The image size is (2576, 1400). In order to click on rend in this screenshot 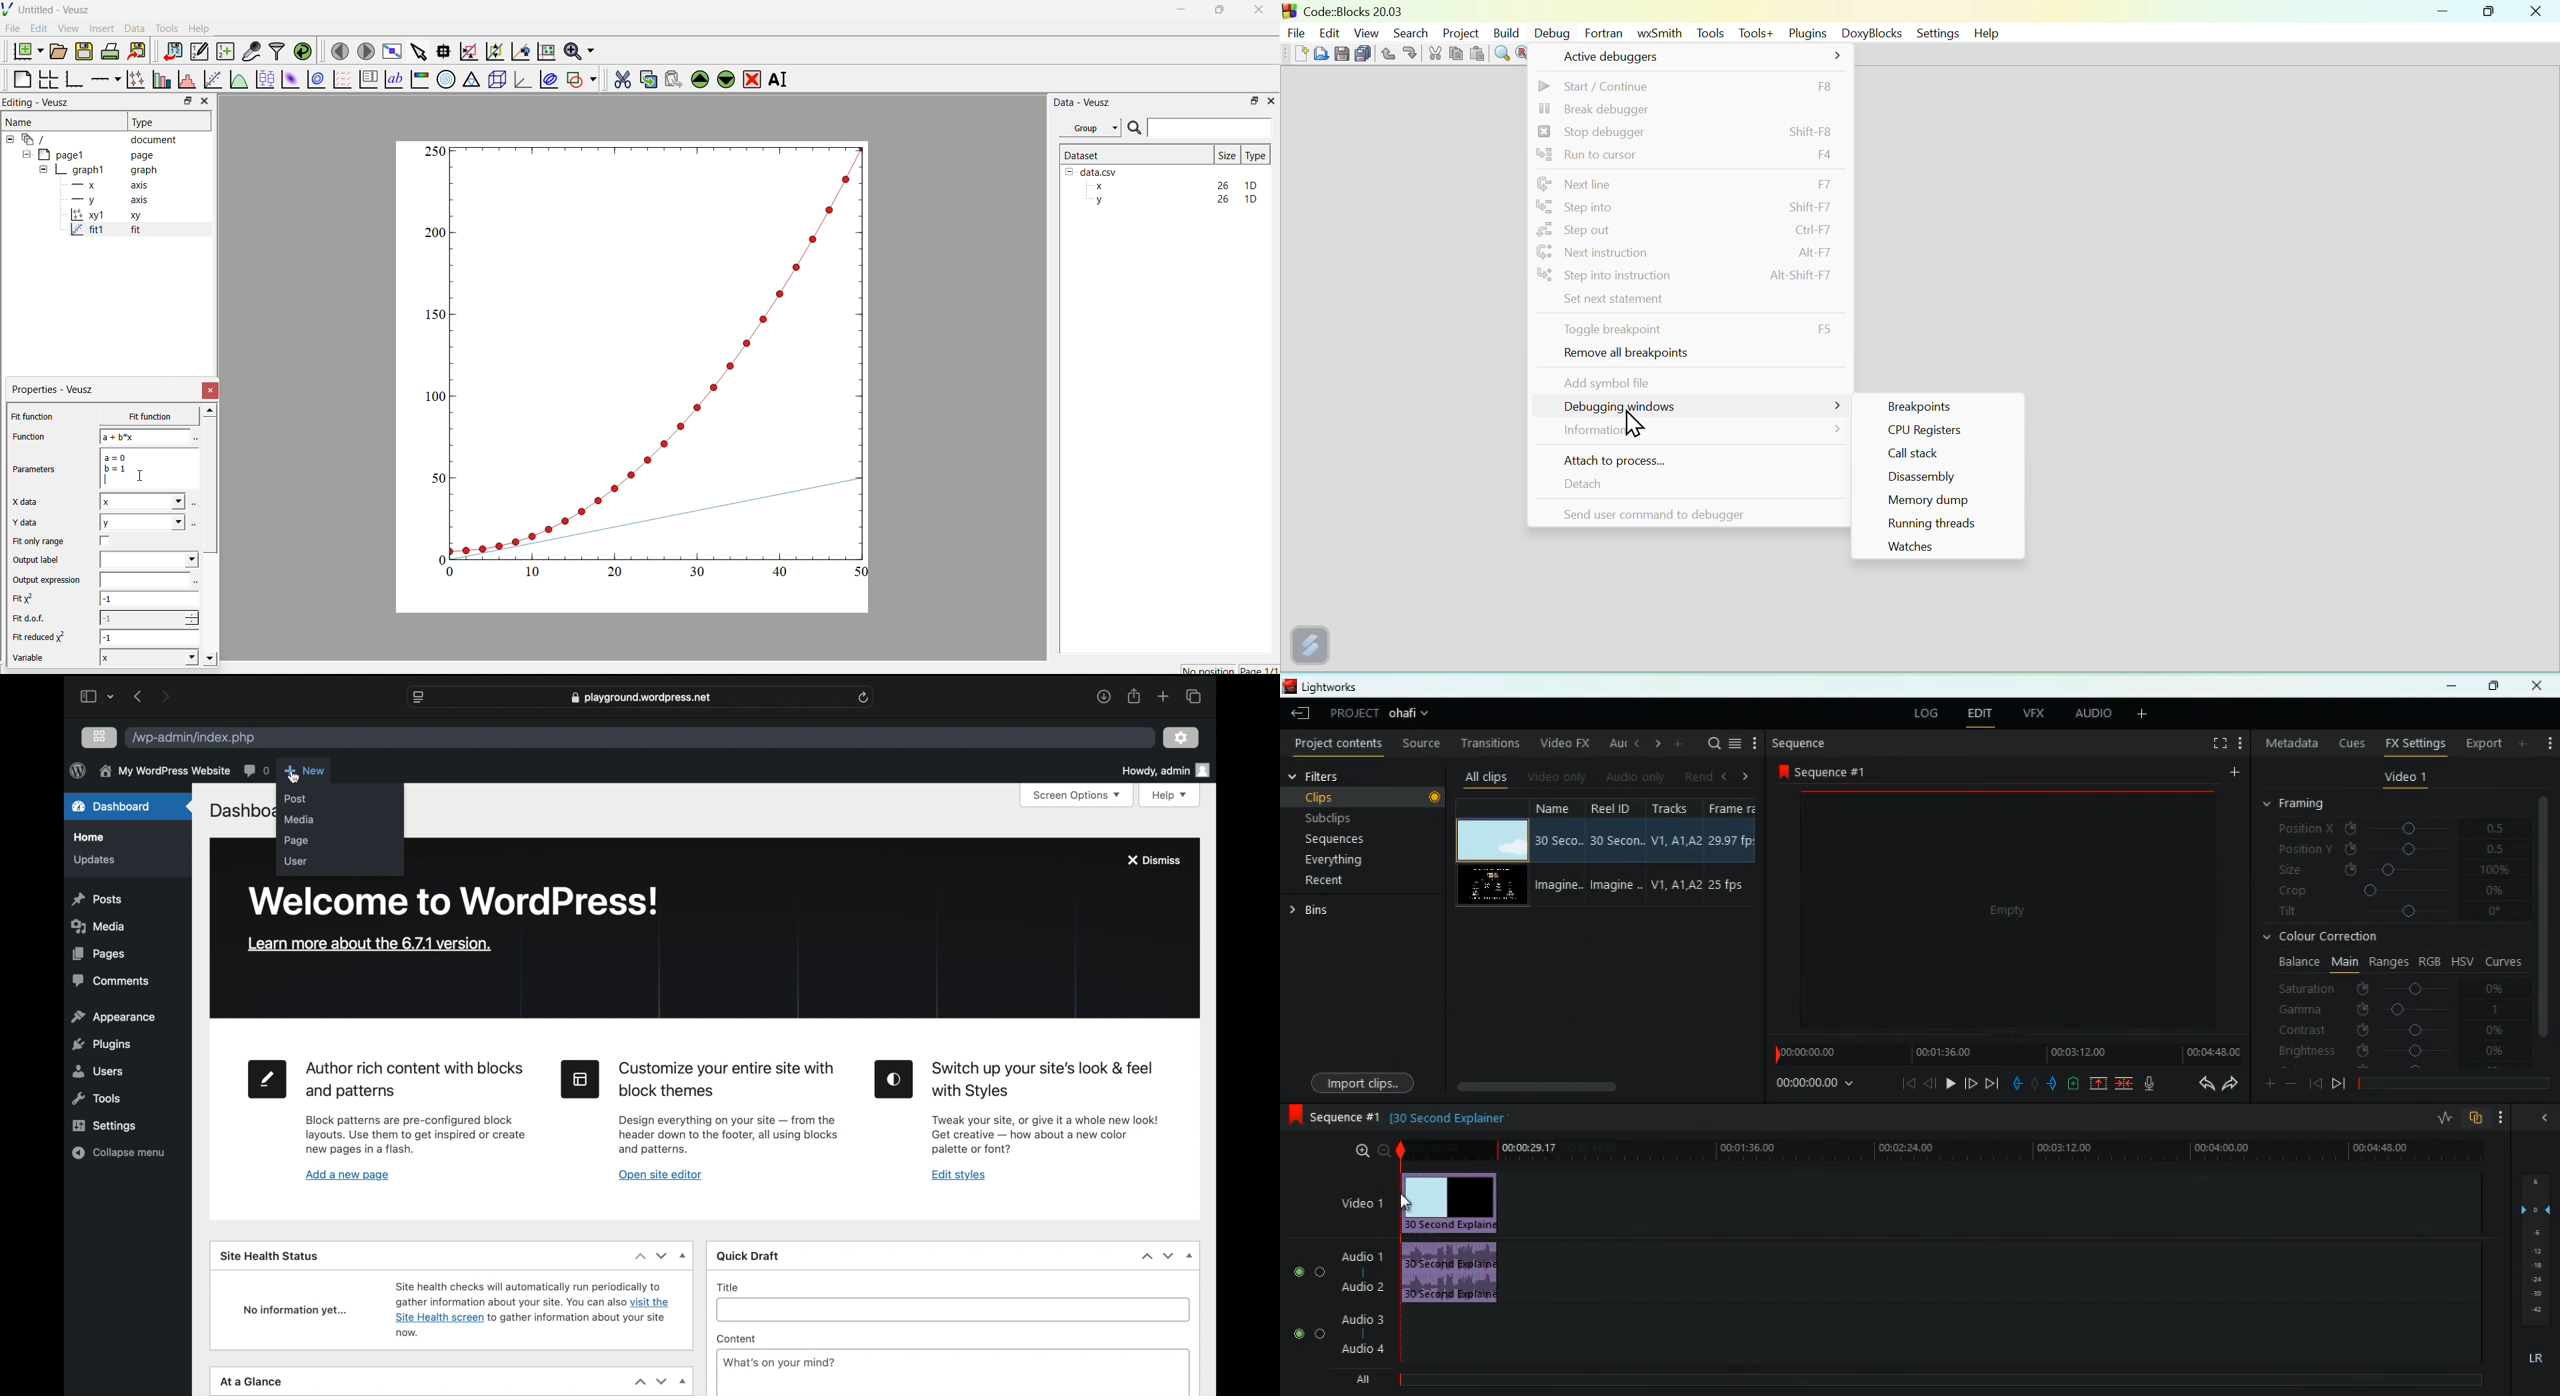, I will do `click(1694, 776)`.